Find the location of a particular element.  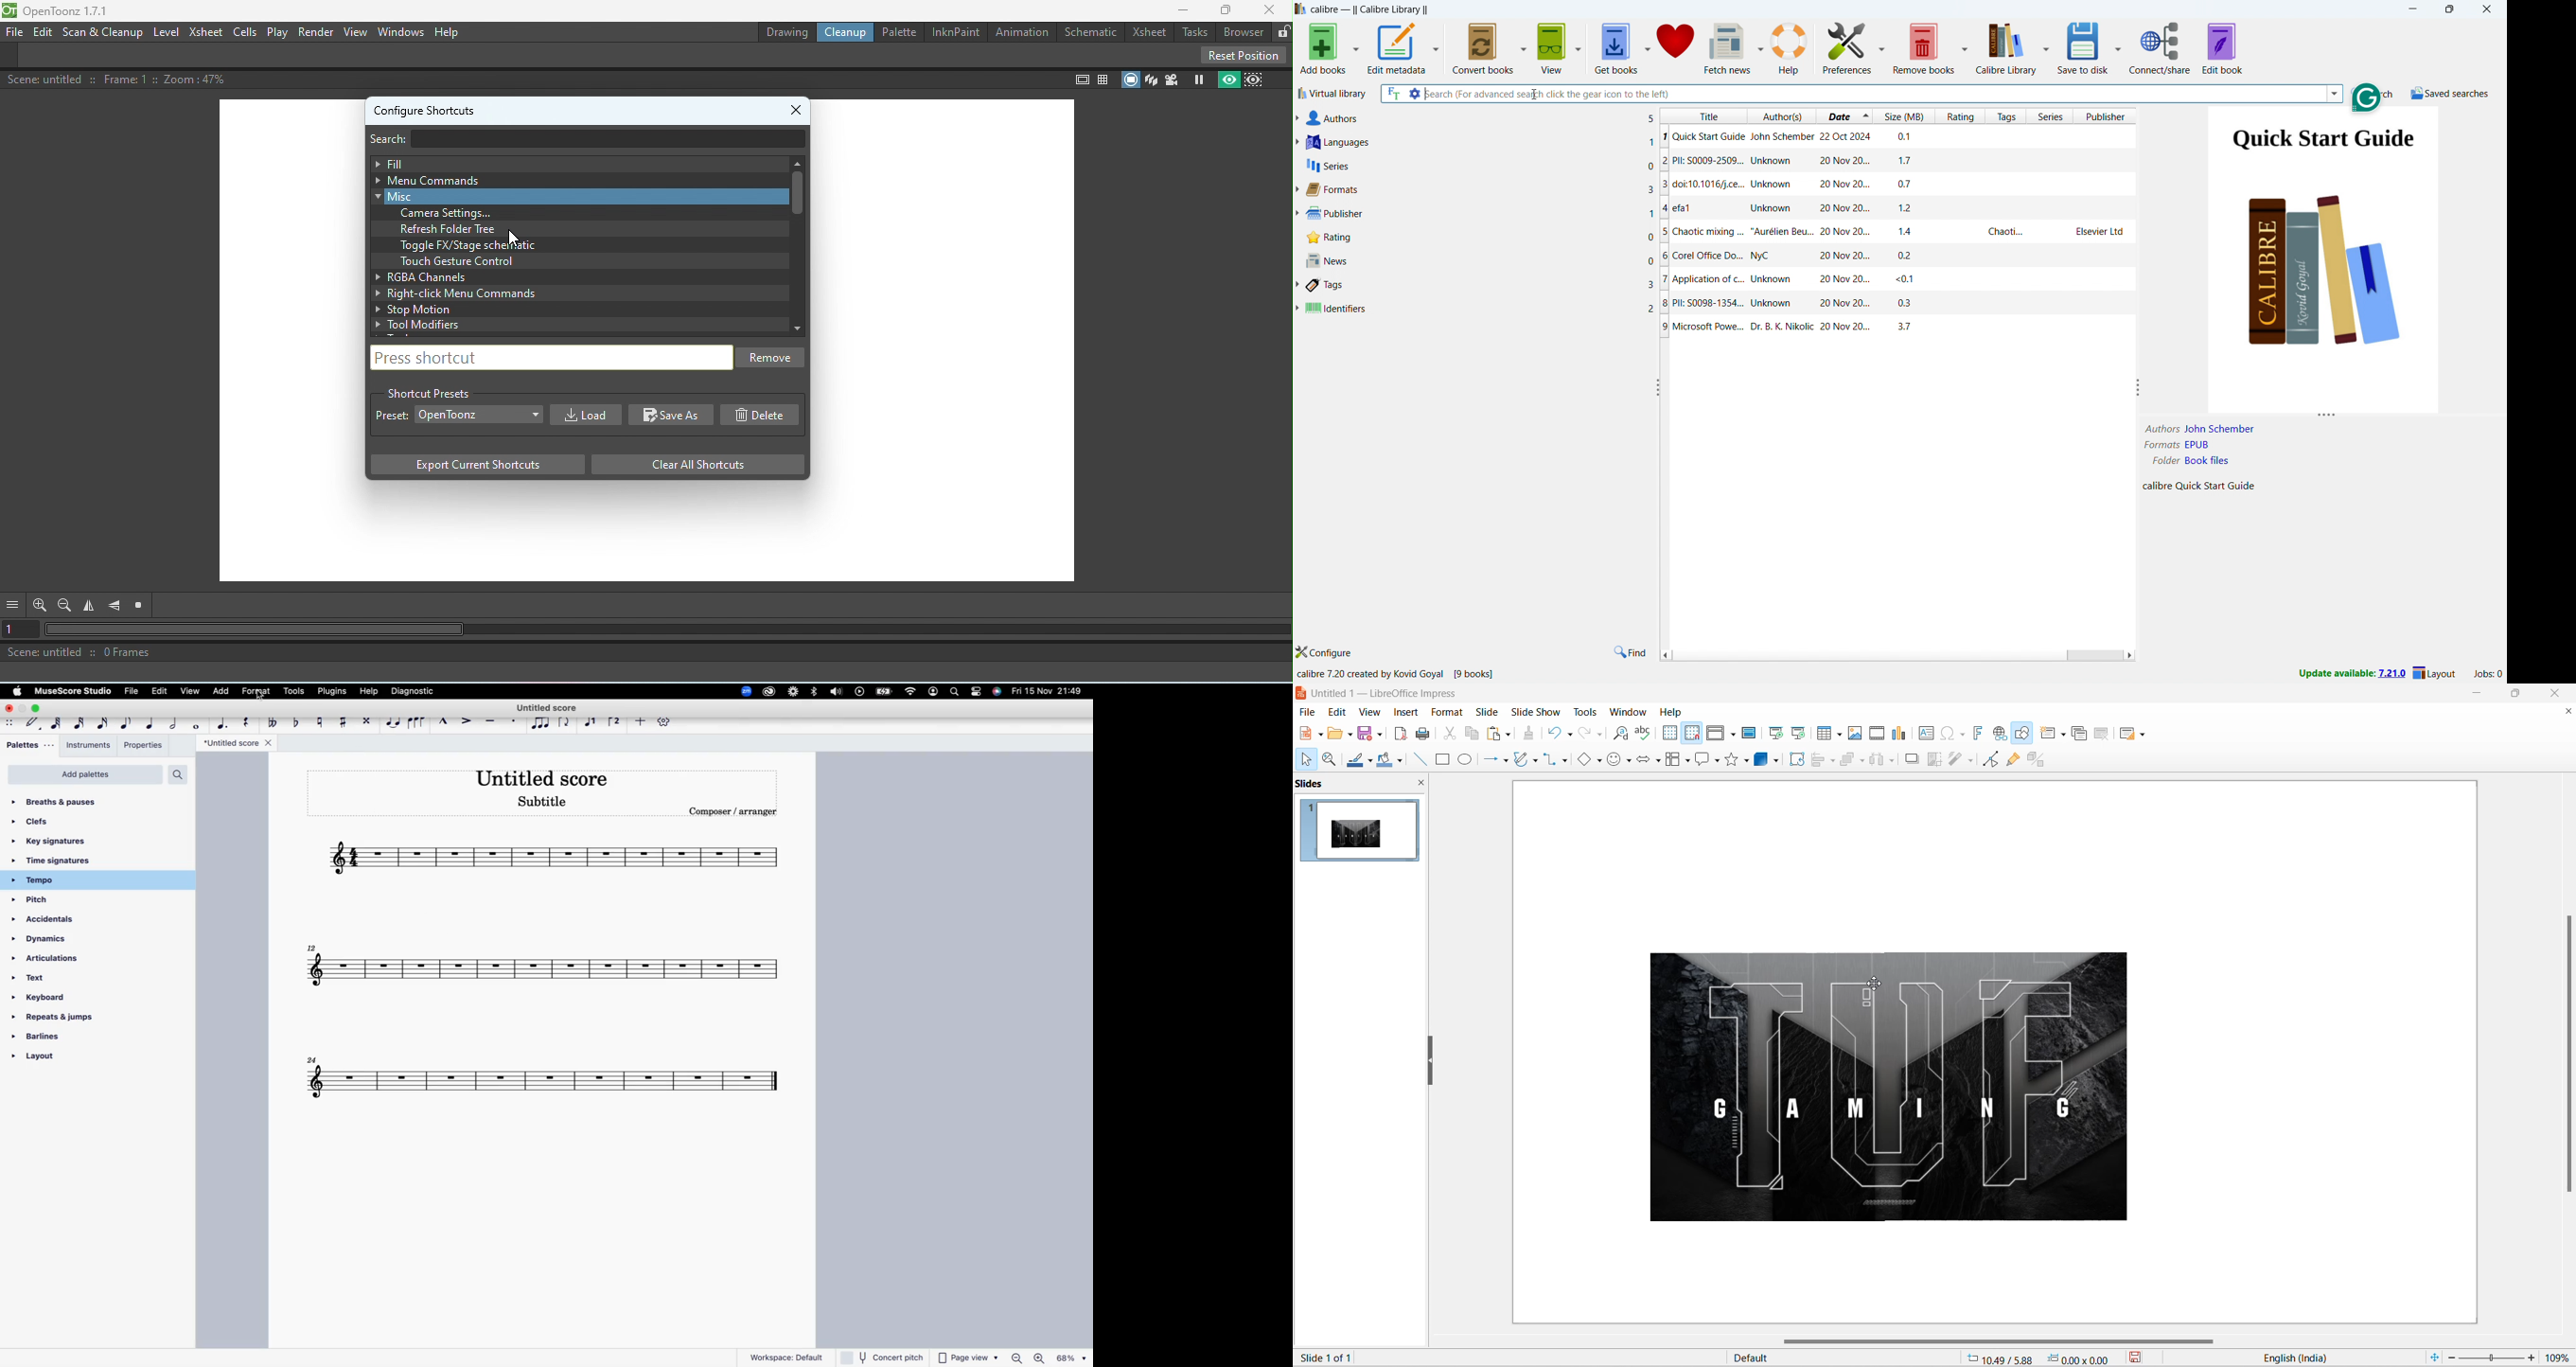

search full text is located at coordinates (1393, 94).